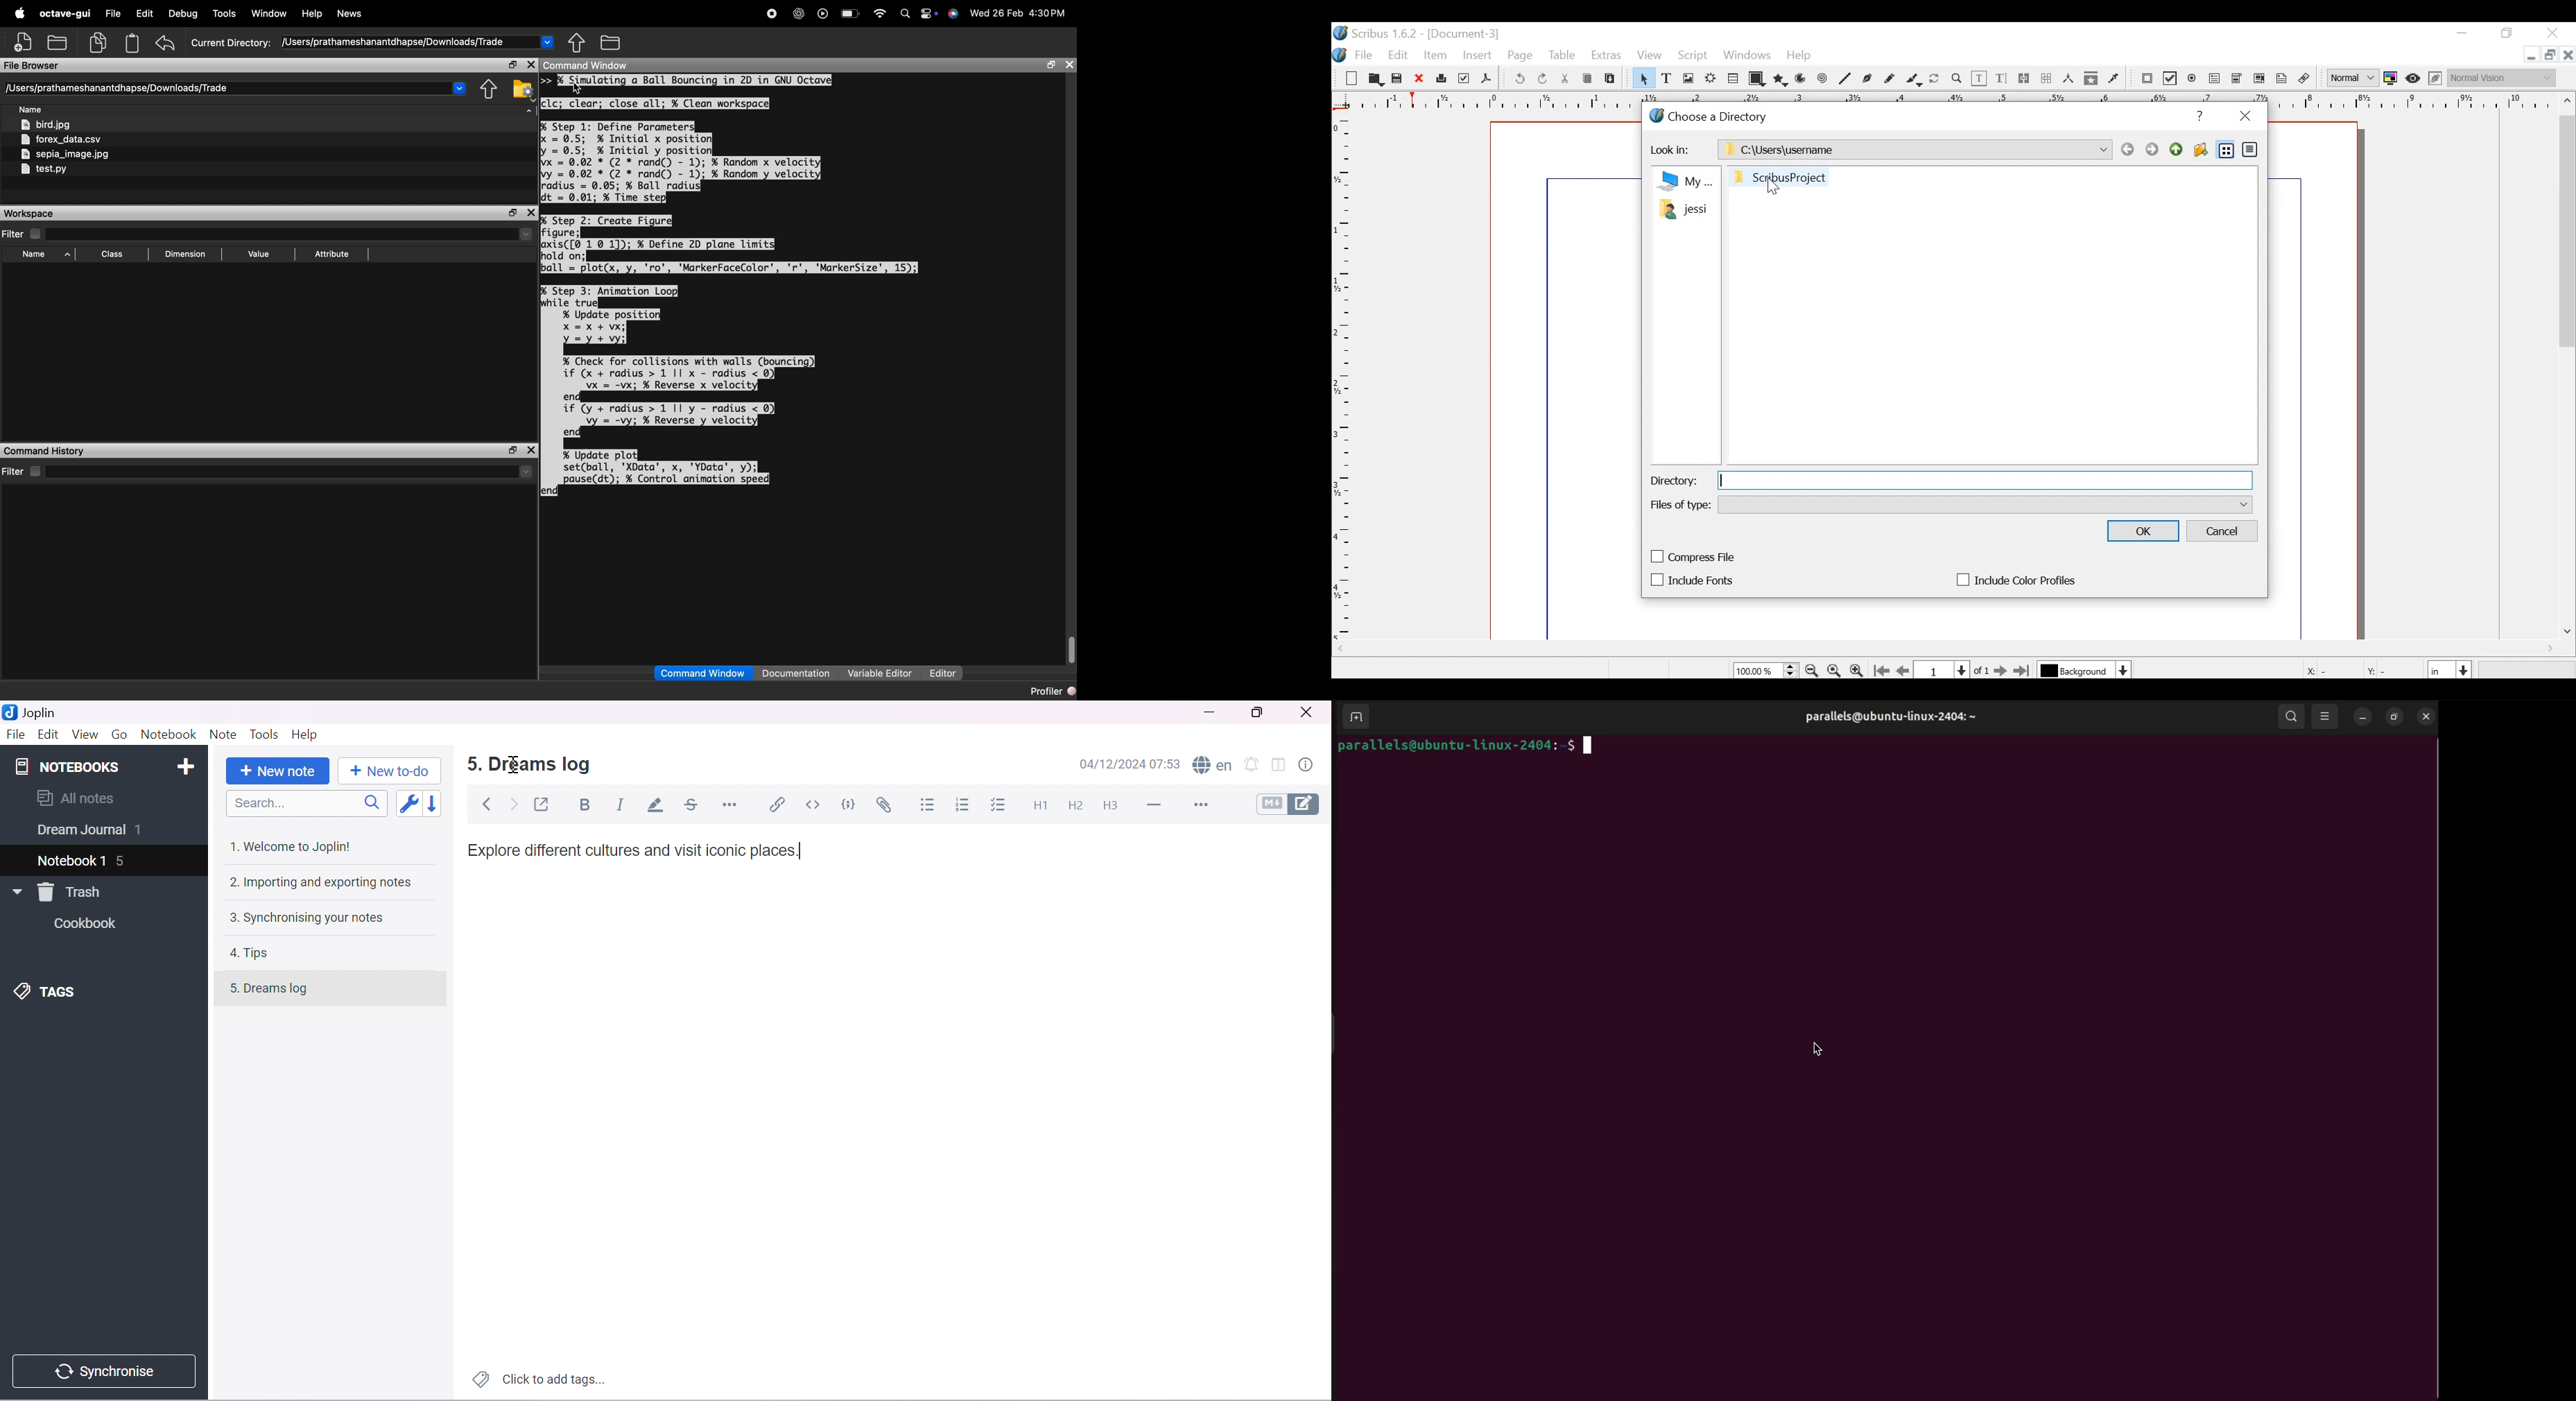 The image size is (2576, 1428). Describe the element at coordinates (1823, 80) in the screenshot. I see `Spiral` at that location.